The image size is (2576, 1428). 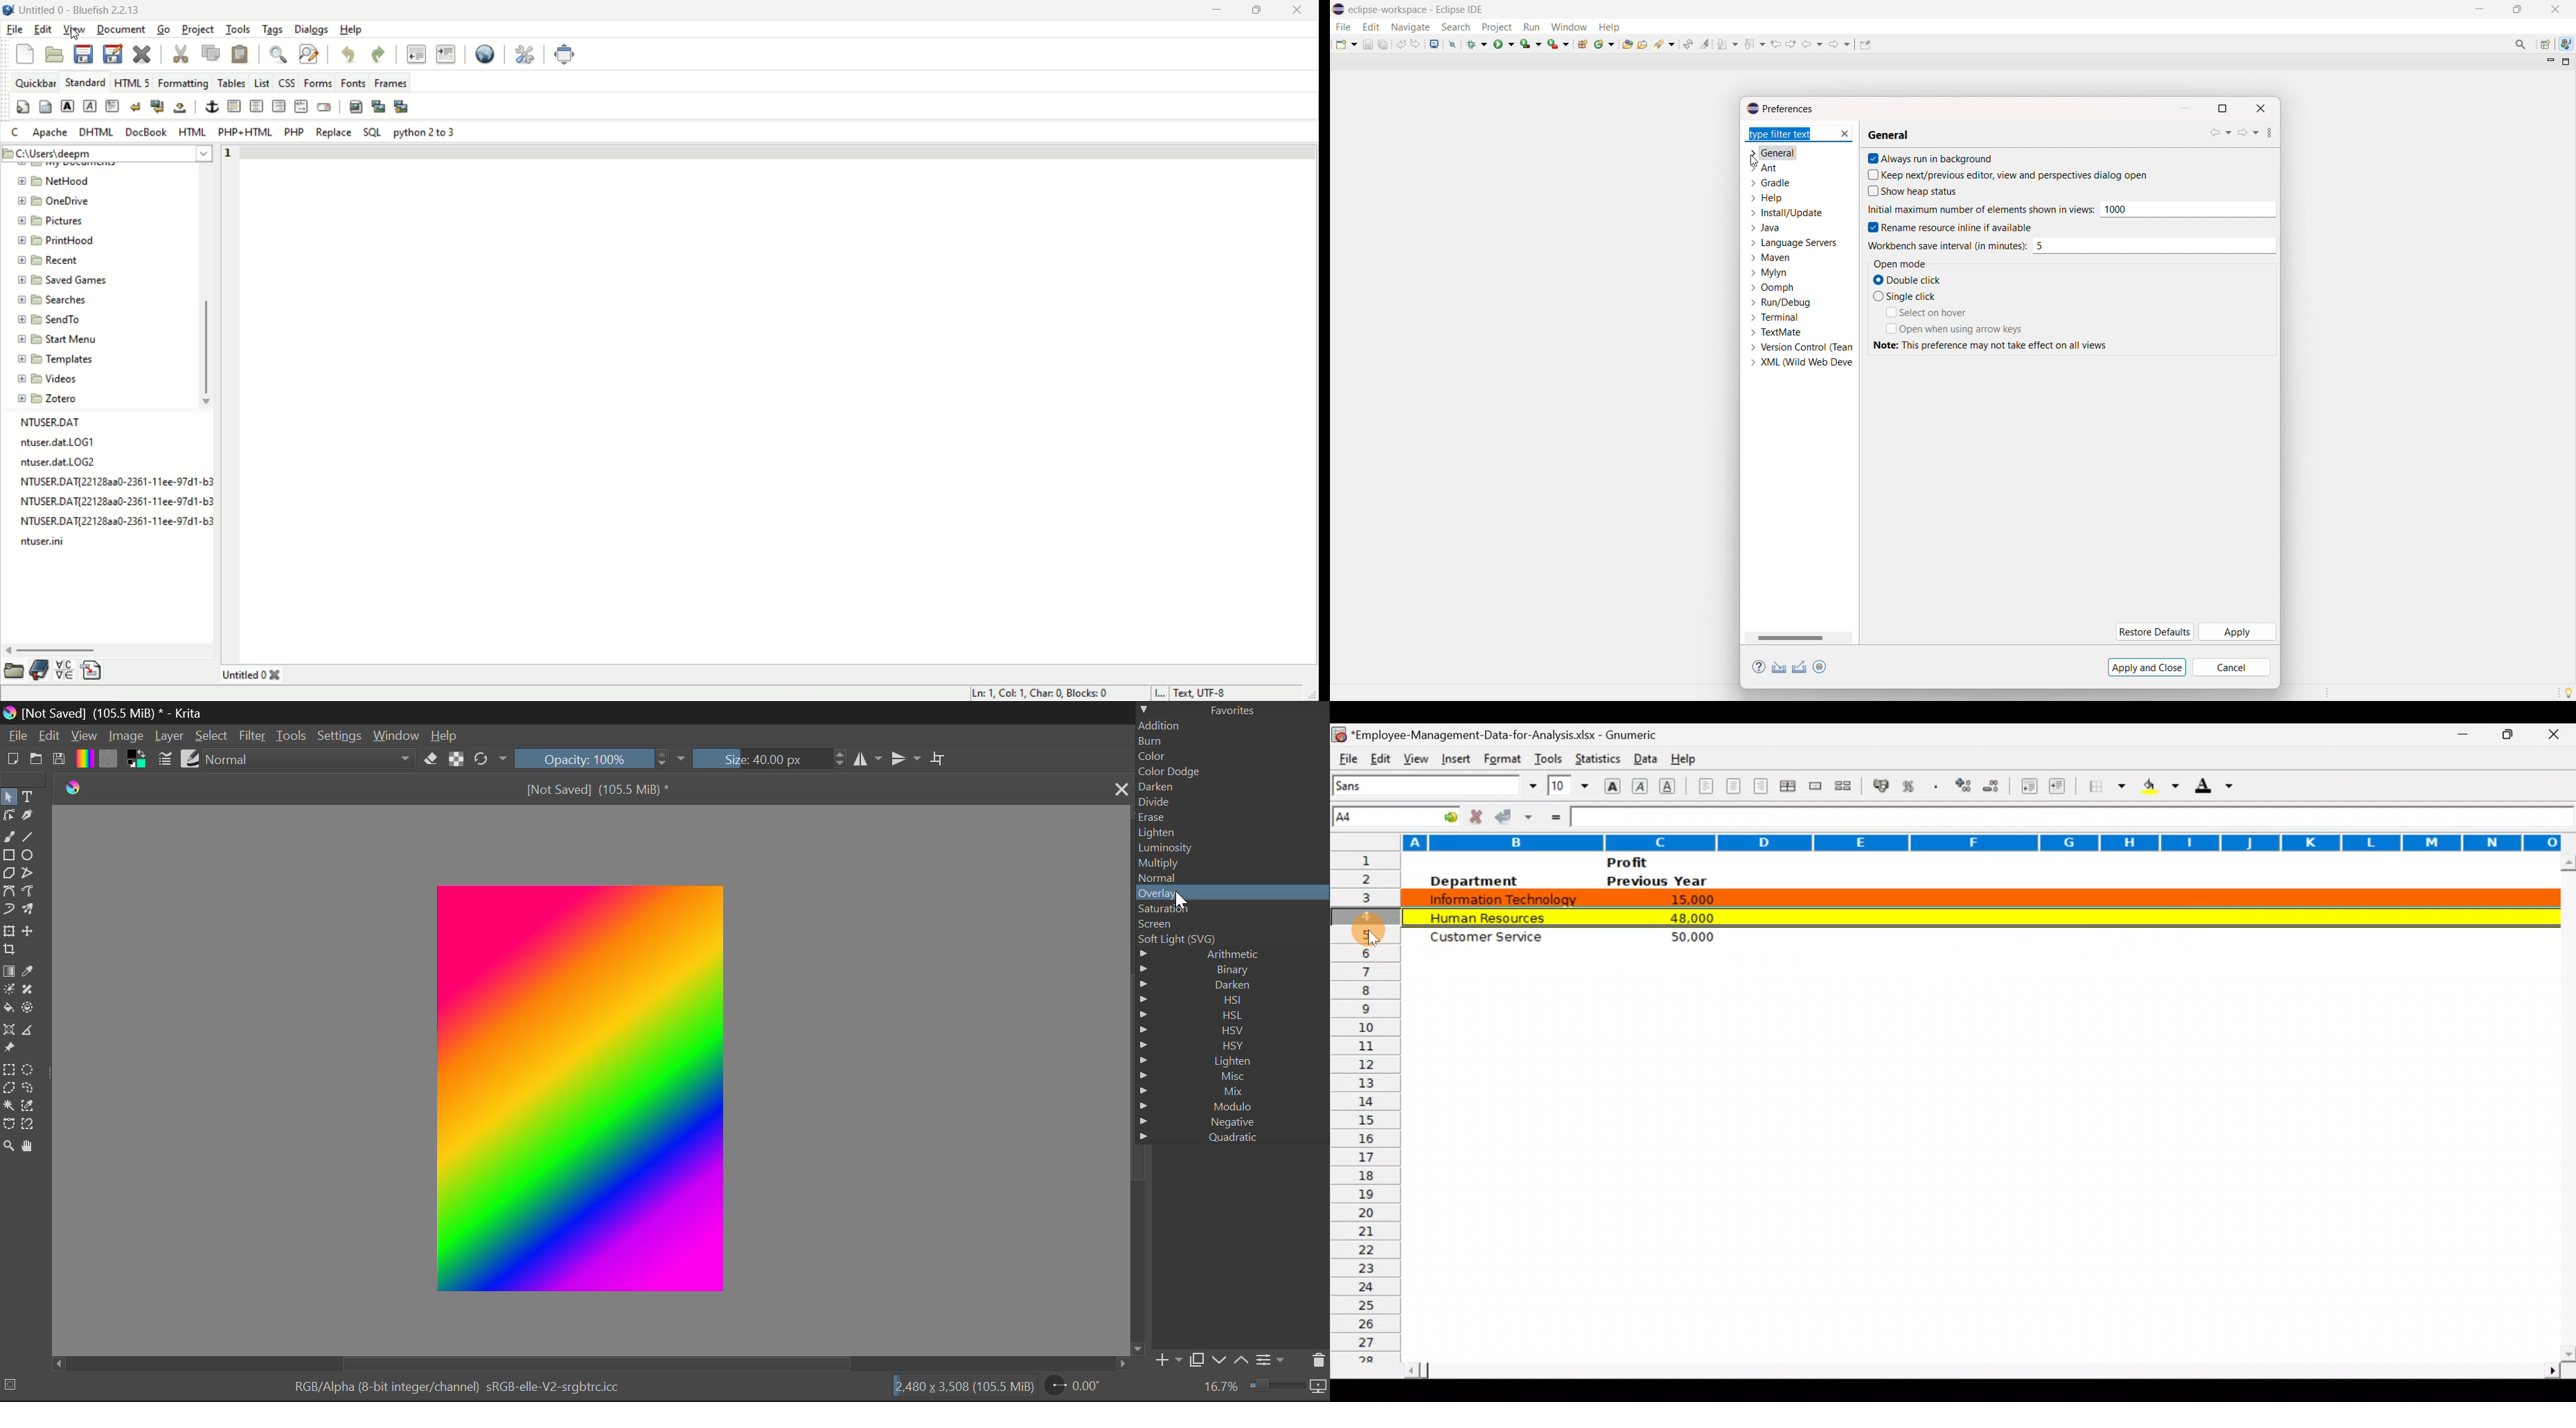 What do you see at coordinates (30, 837) in the screenshot?
I see `Line` at bounding box center [30, 837].